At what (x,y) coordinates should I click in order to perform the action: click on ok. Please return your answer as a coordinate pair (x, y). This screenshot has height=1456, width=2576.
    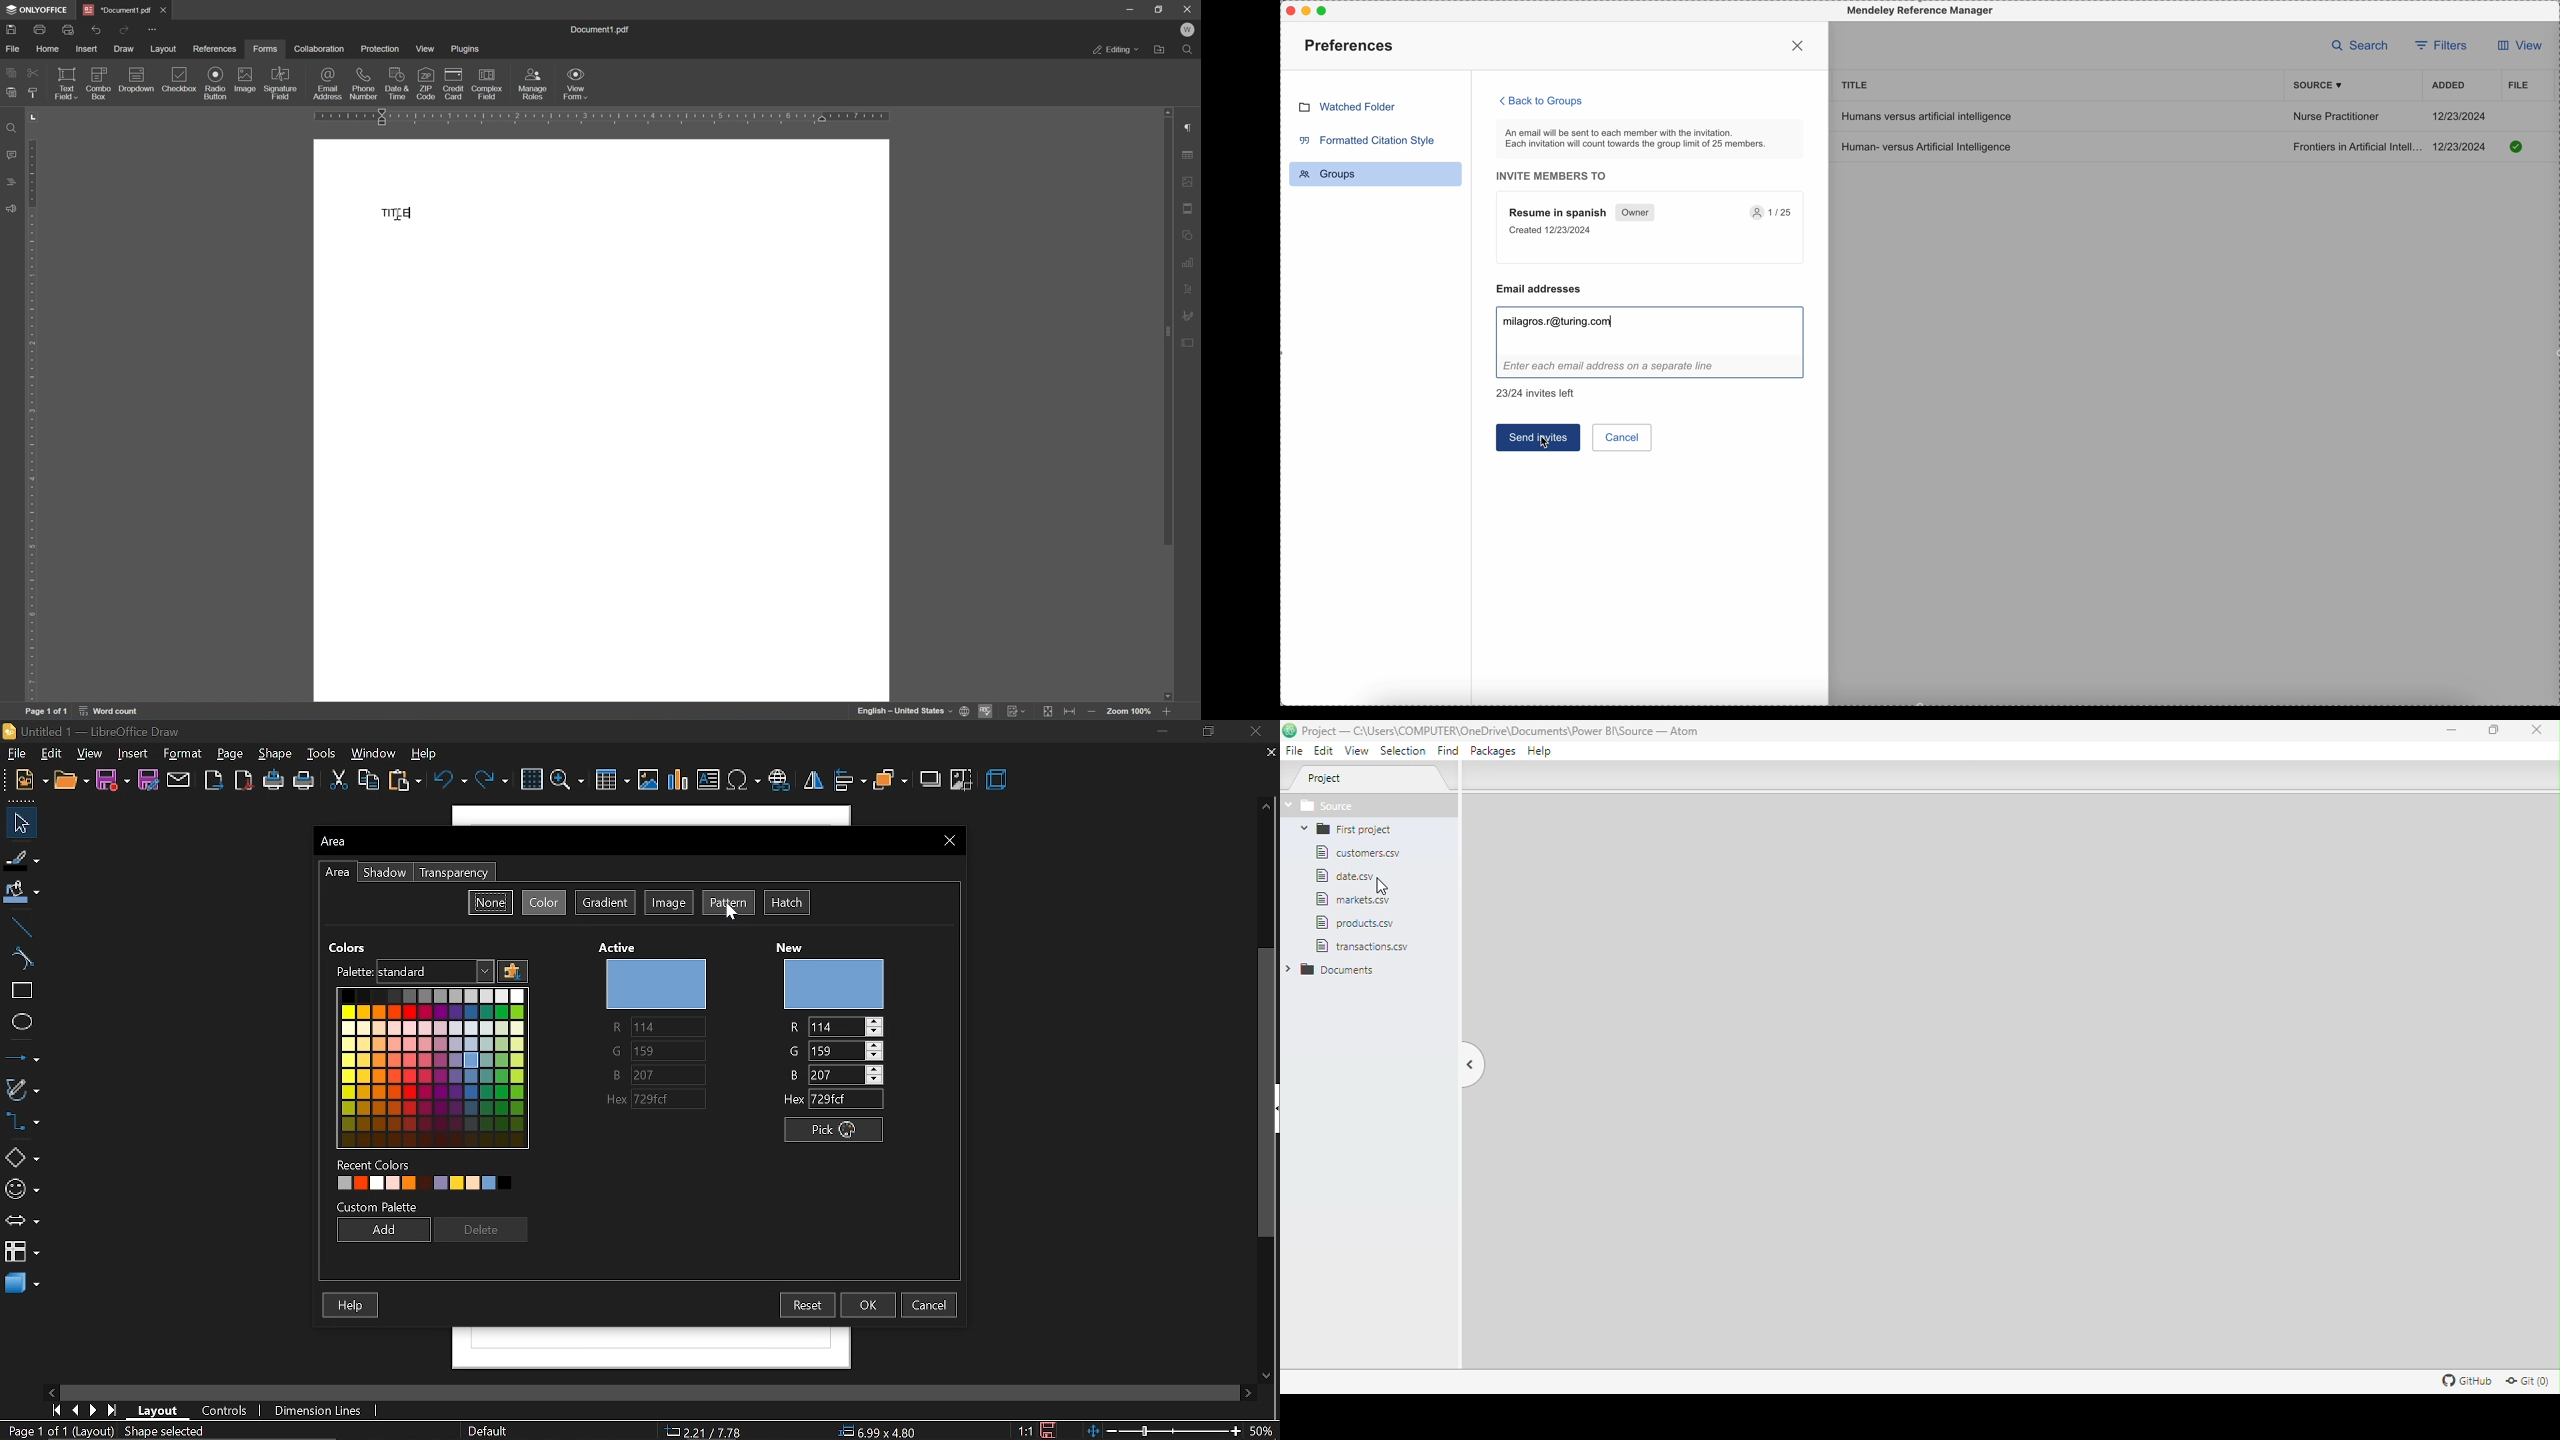
    Looking at the image, I should click on (870, 1305).